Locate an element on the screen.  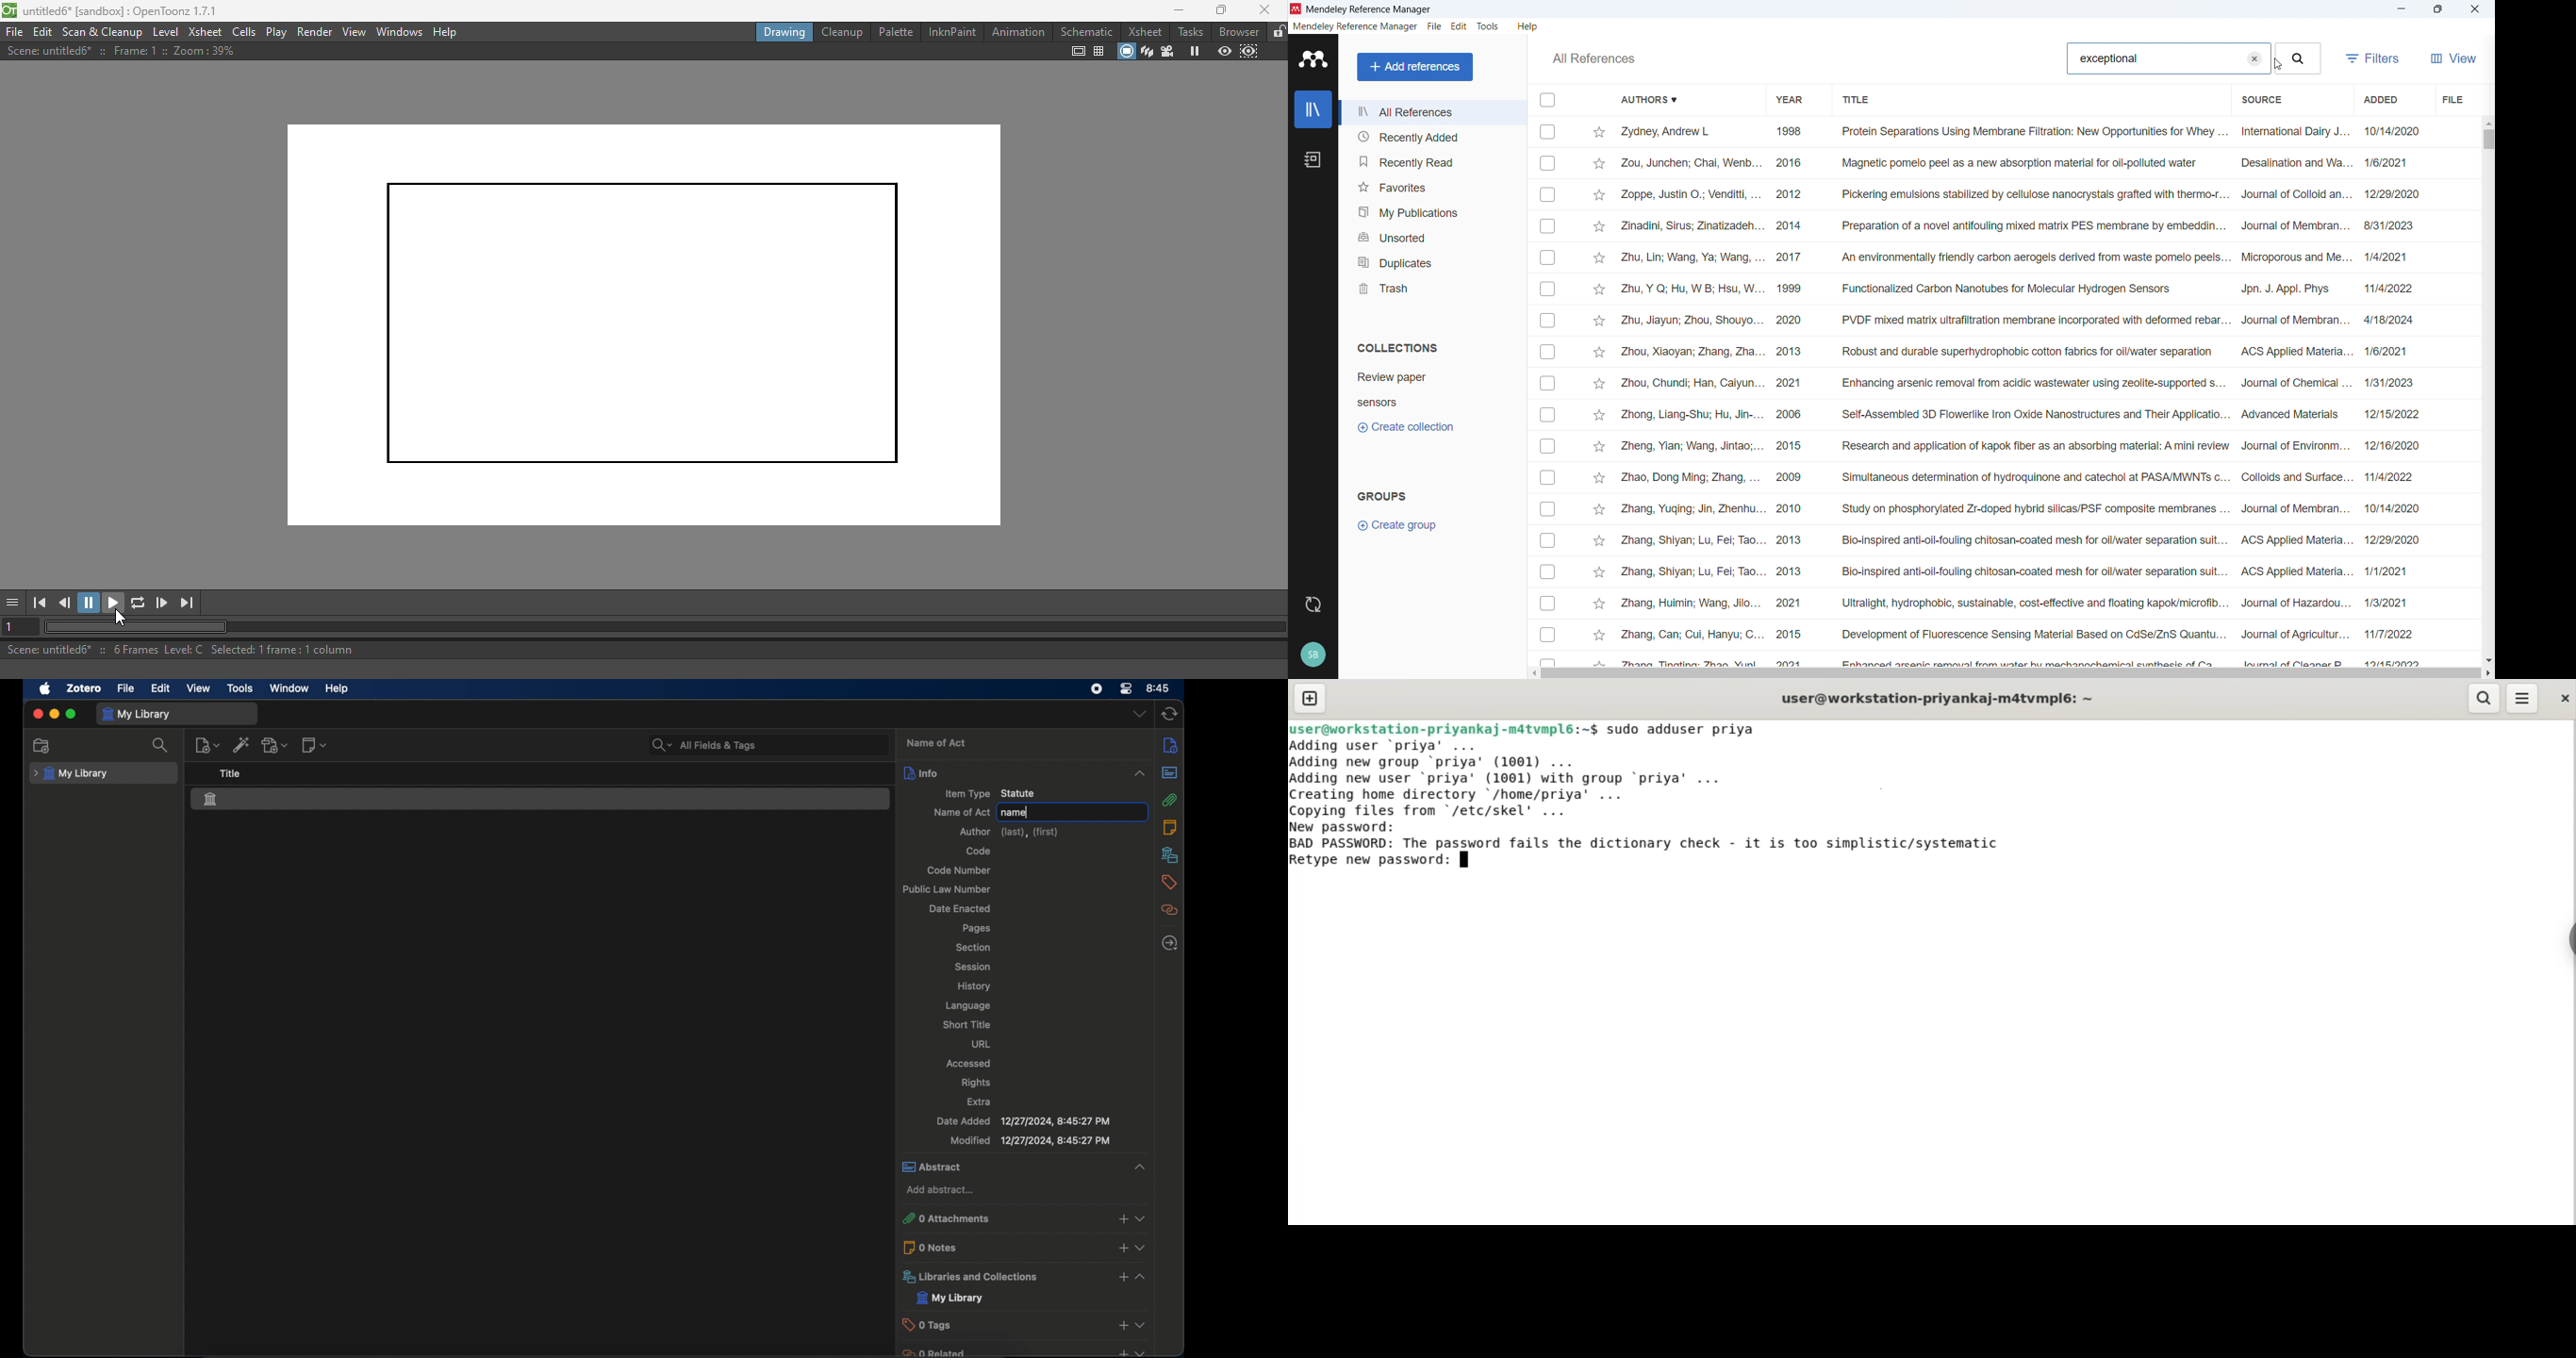
rights is located at coordinates (976, 1083).